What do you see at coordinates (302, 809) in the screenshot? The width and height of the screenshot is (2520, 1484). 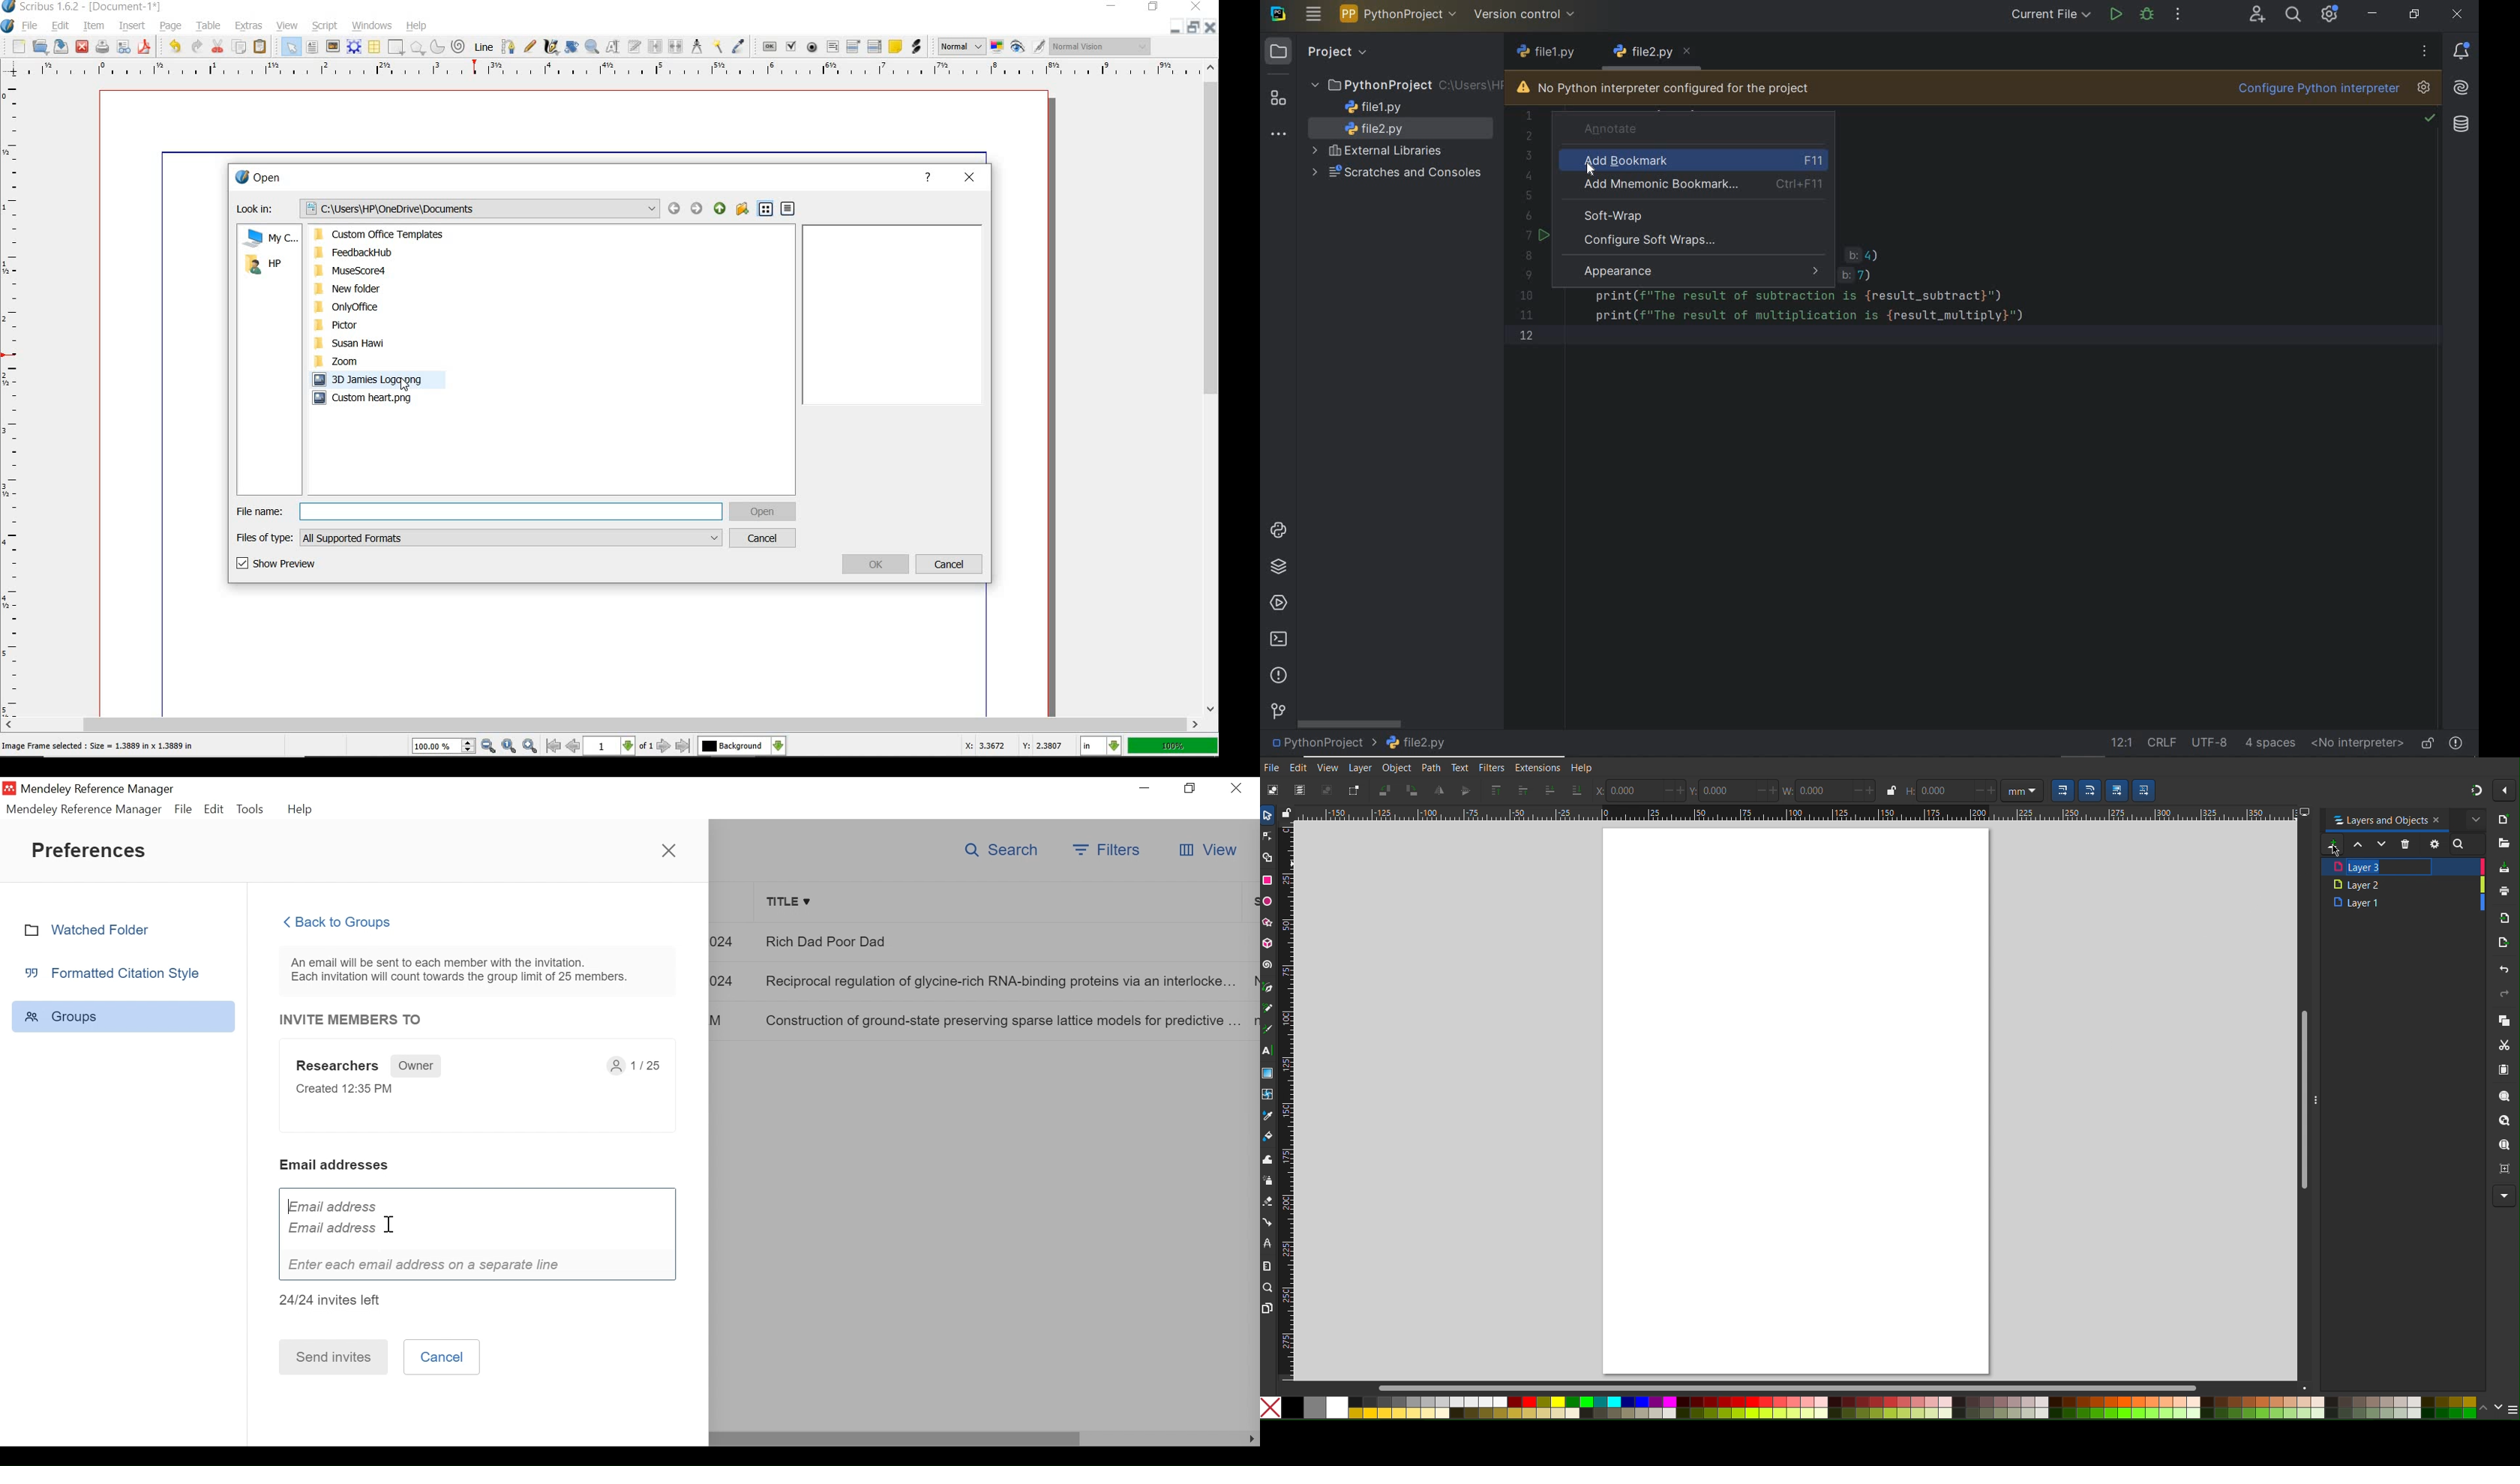 I see `Help` at bounding box center [302, 809].